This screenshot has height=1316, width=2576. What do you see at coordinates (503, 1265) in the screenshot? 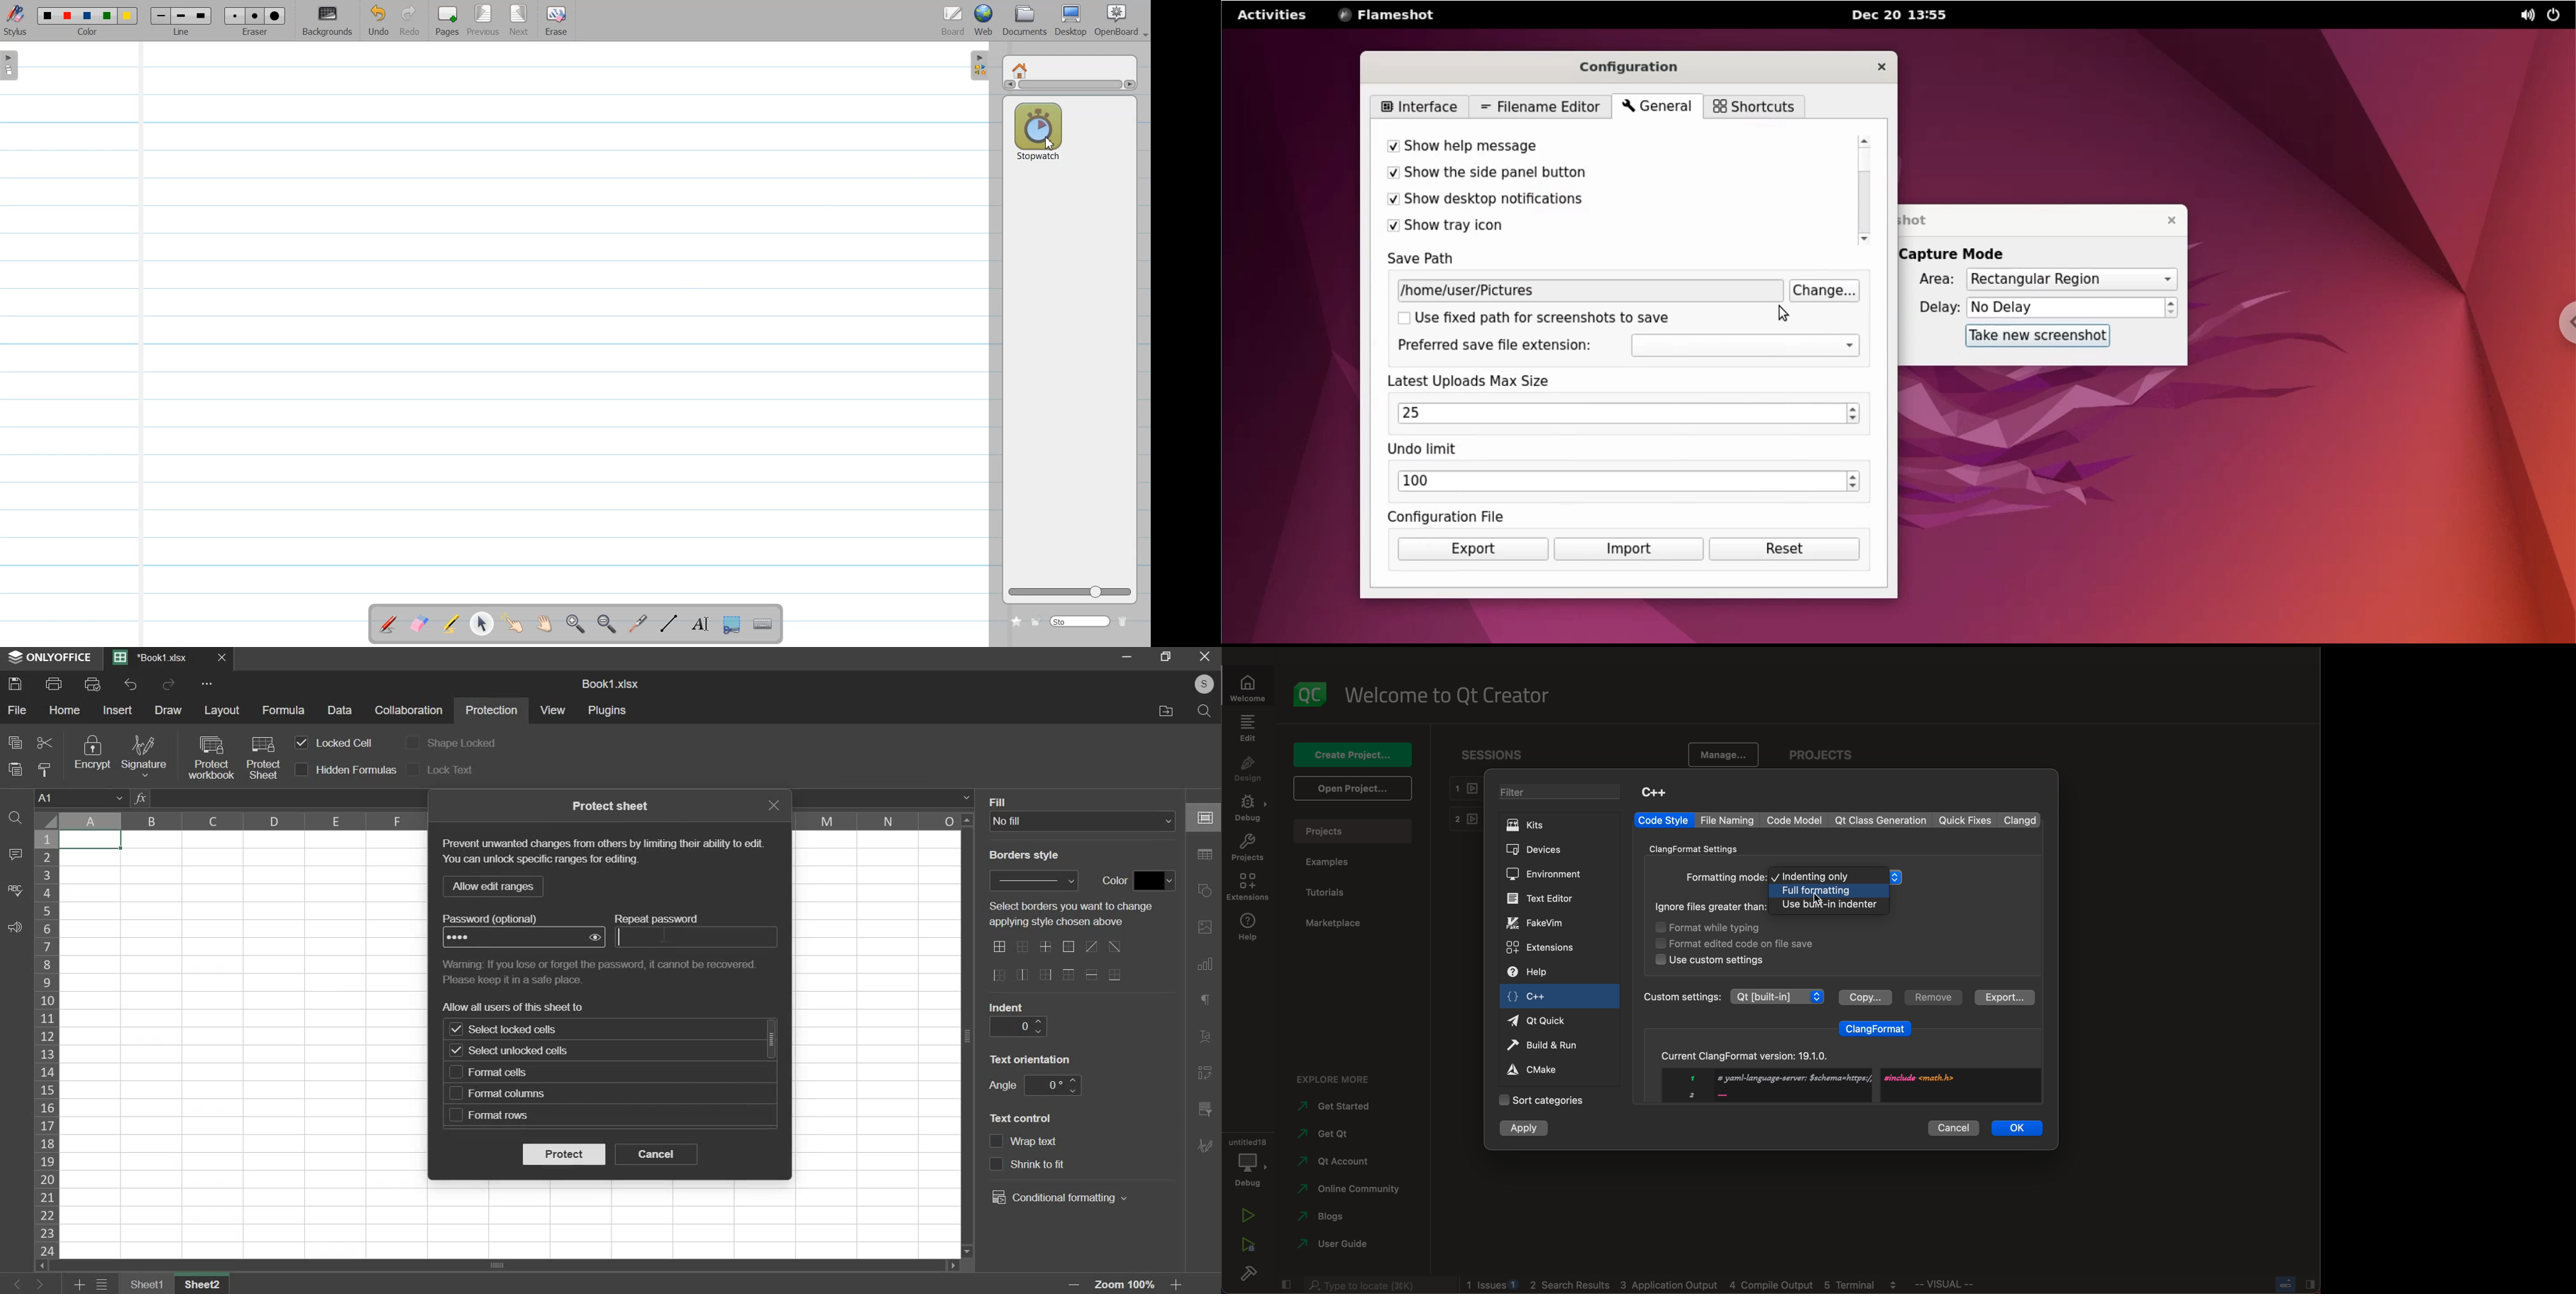
I see `scrollbar` at bounding box center [503, 1265].